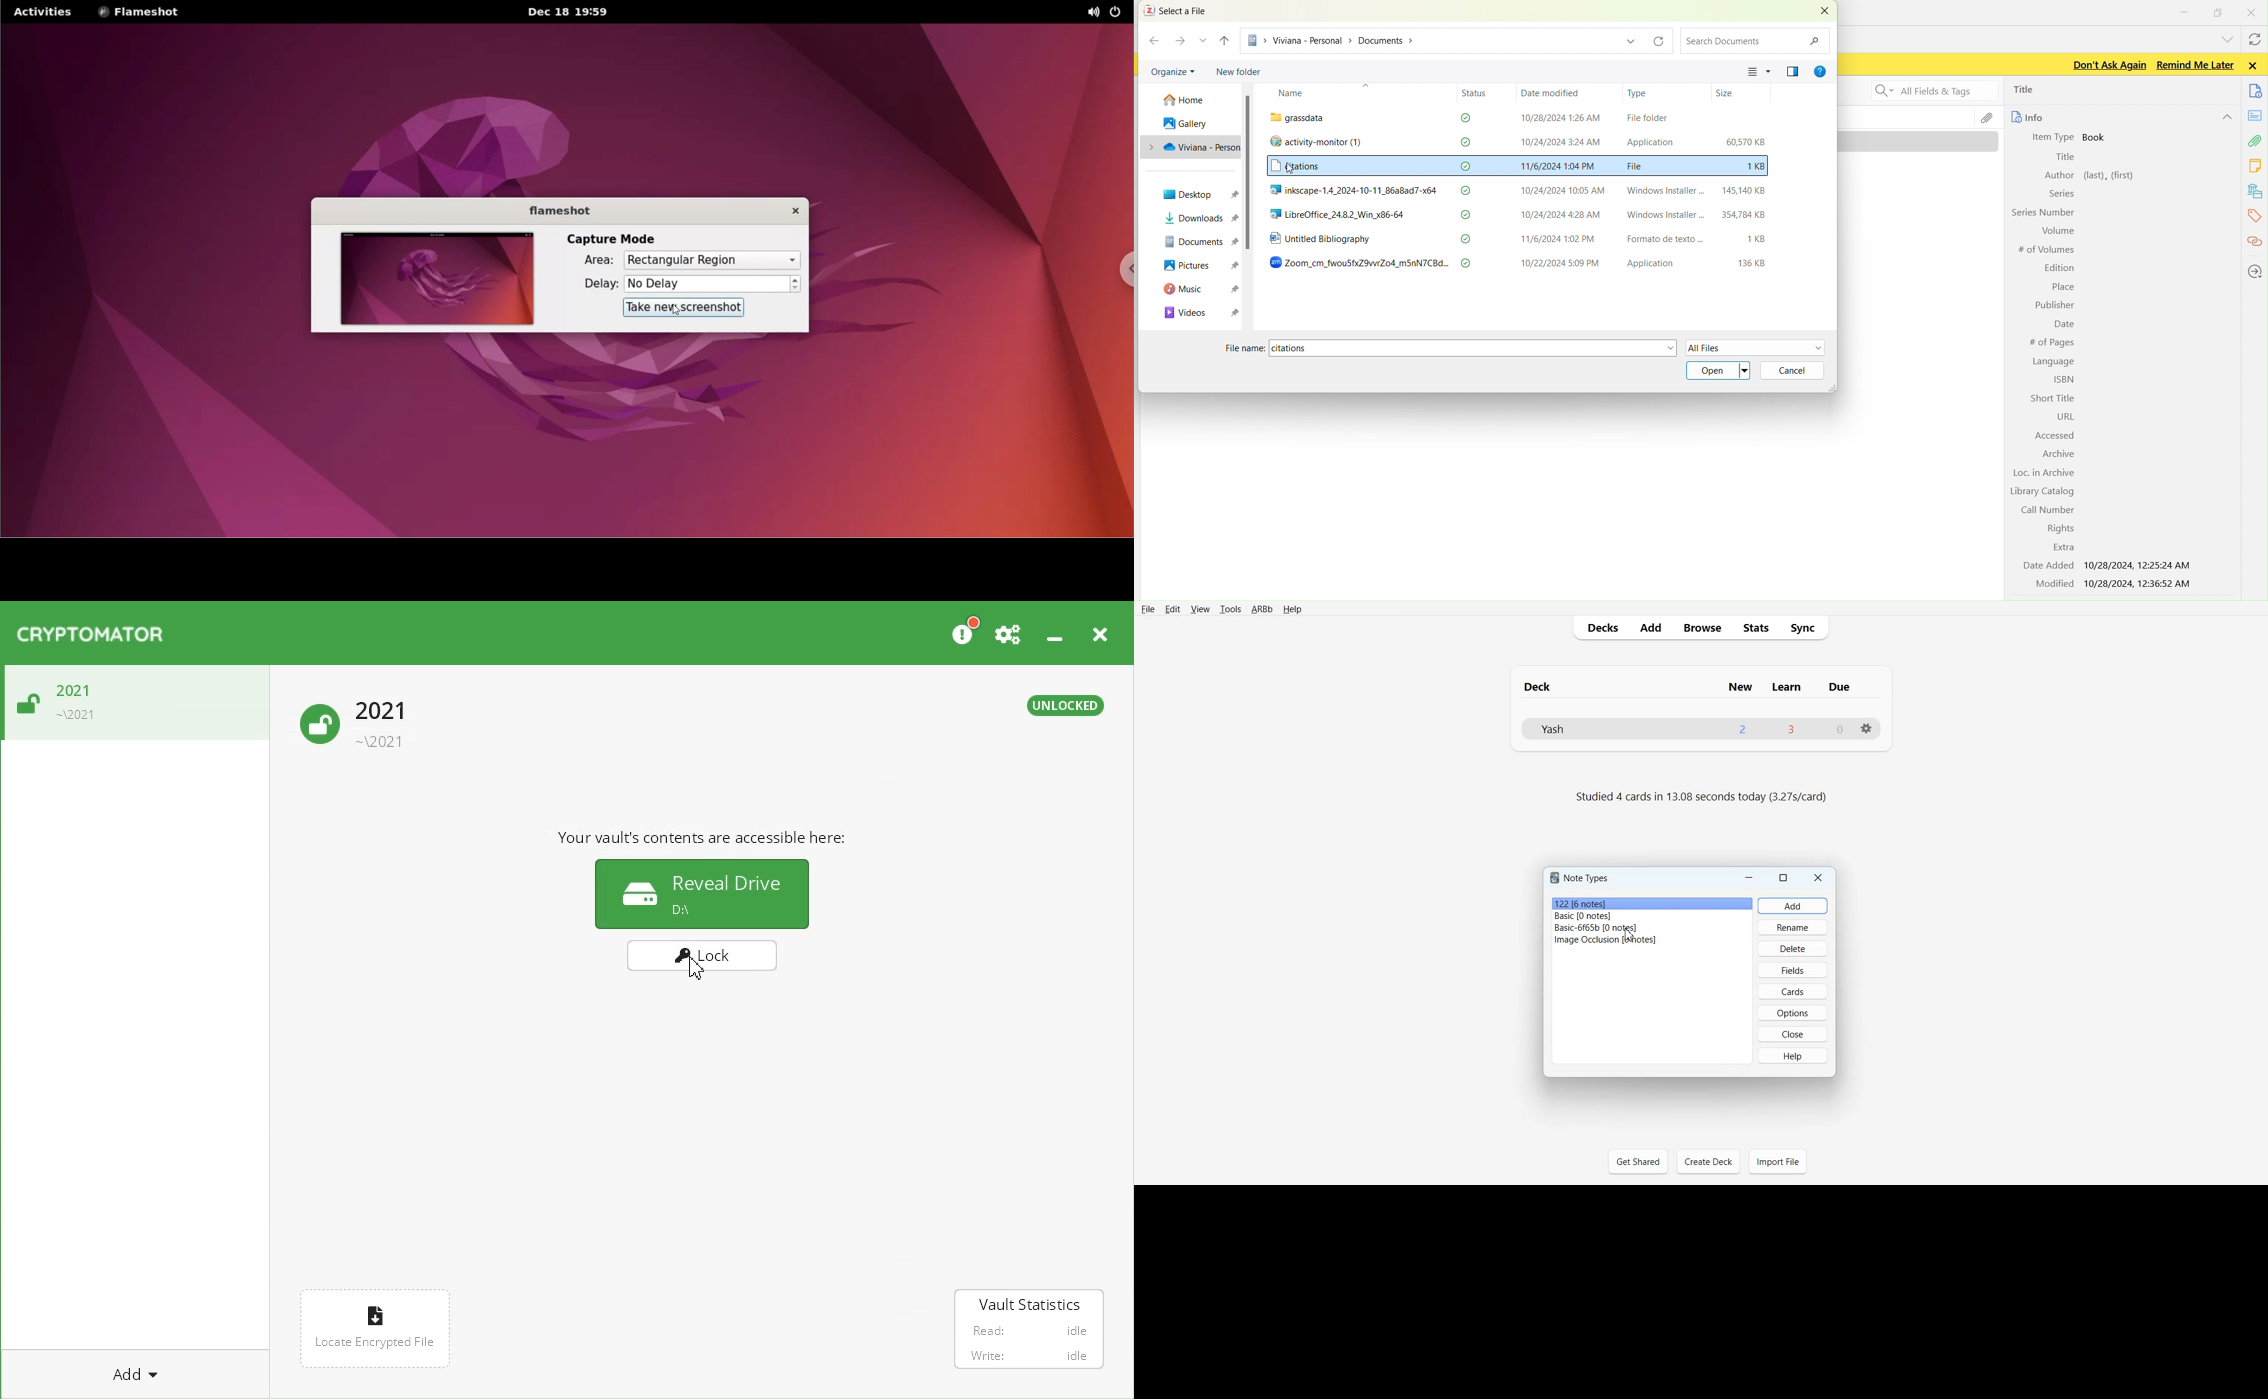  Describe the element at coordinates (2253, 11) in the screenshot. I see `close` at that location.